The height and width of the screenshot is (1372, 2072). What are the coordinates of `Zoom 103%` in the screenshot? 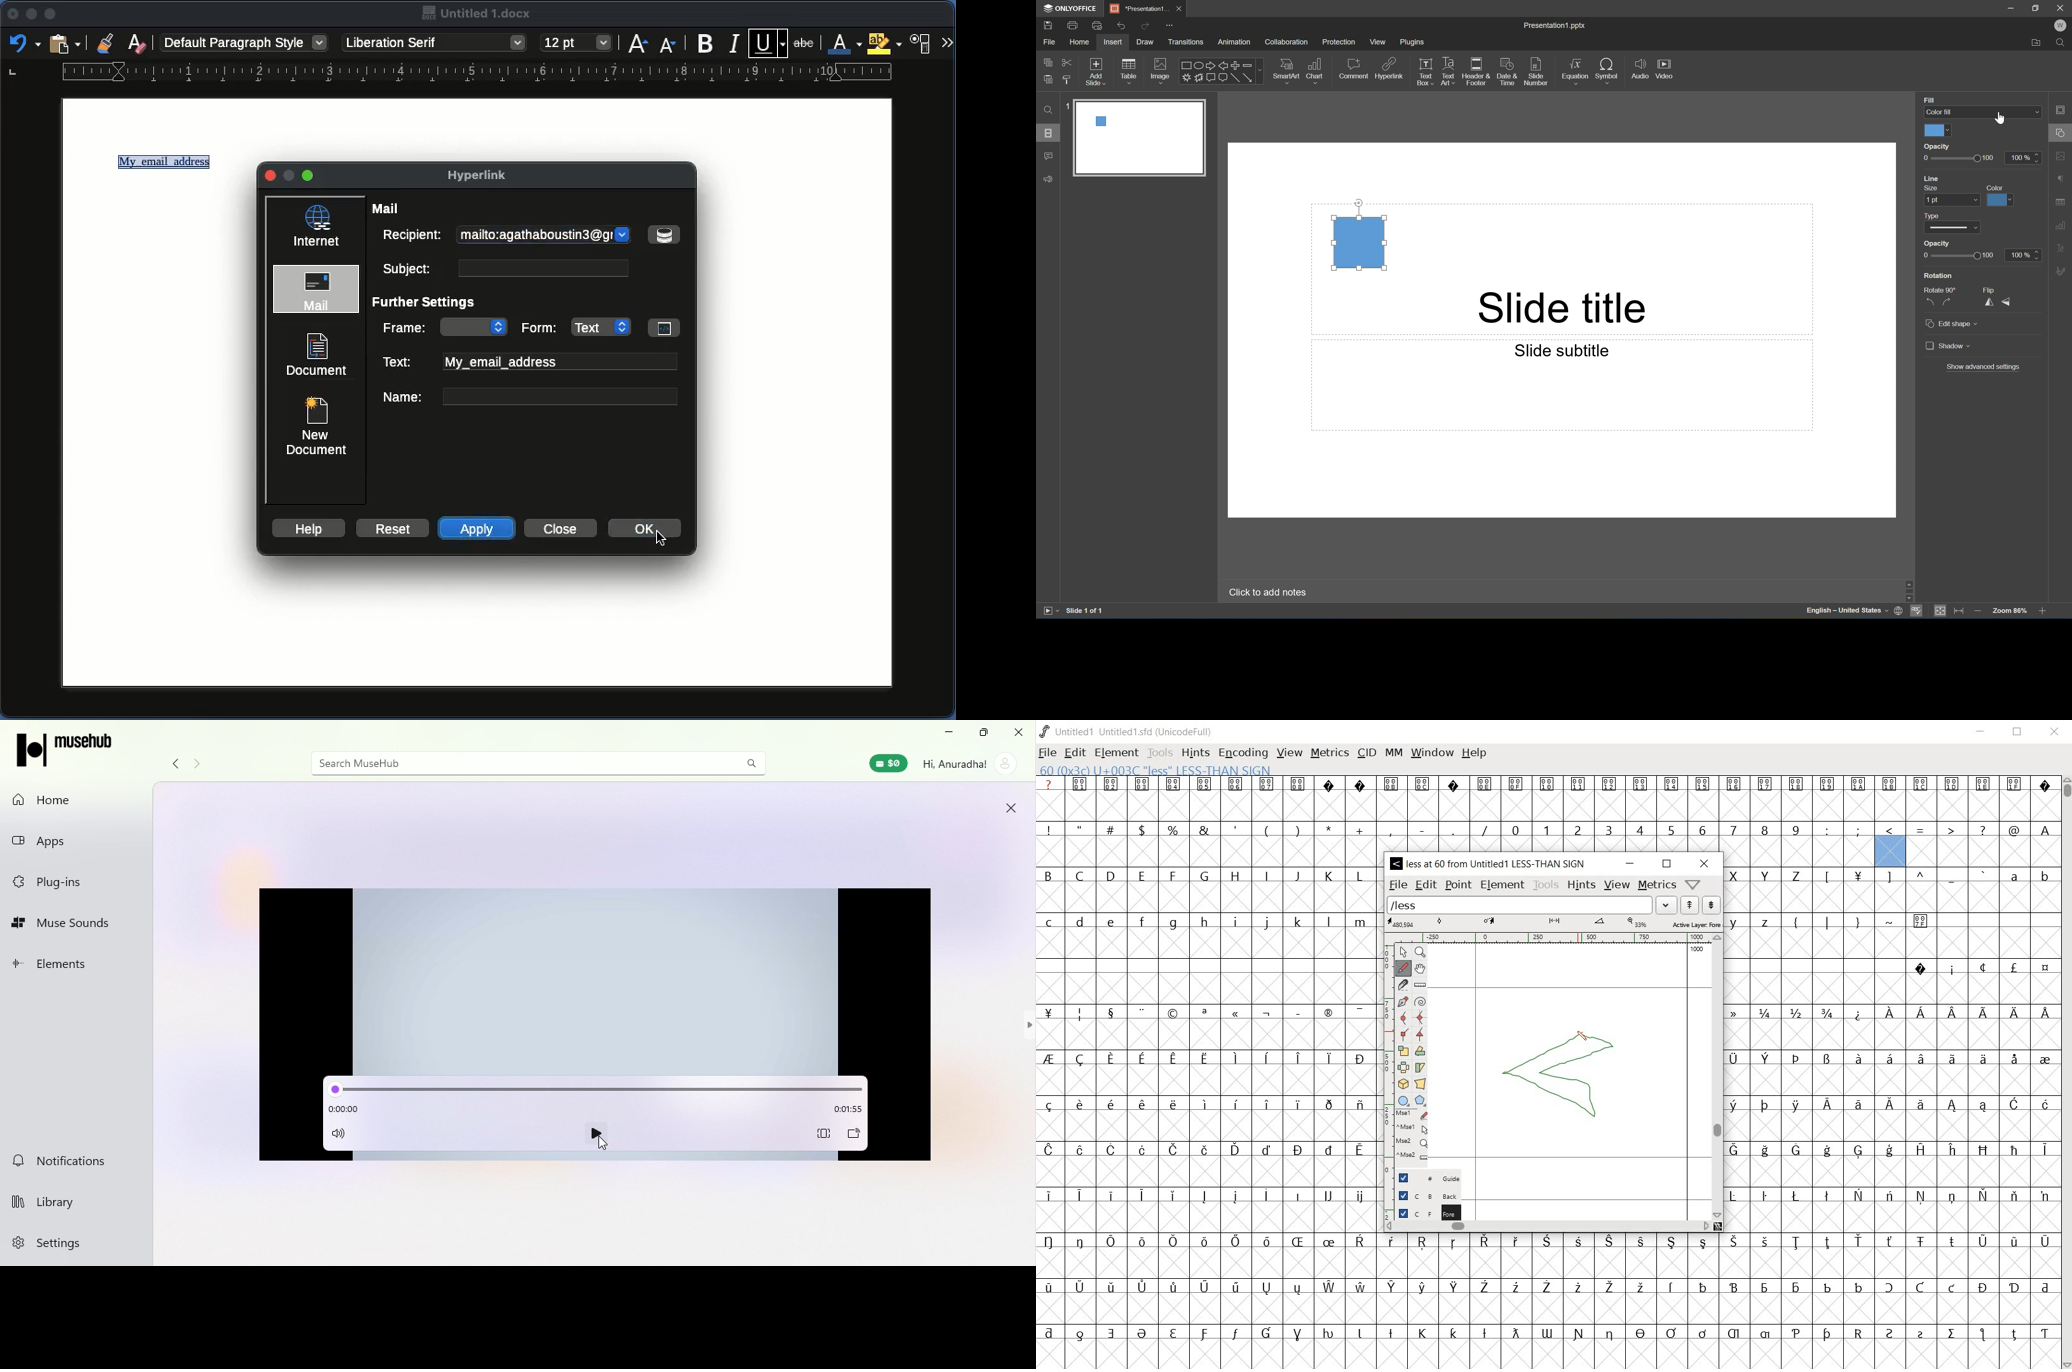 It's located at (2009, 611).